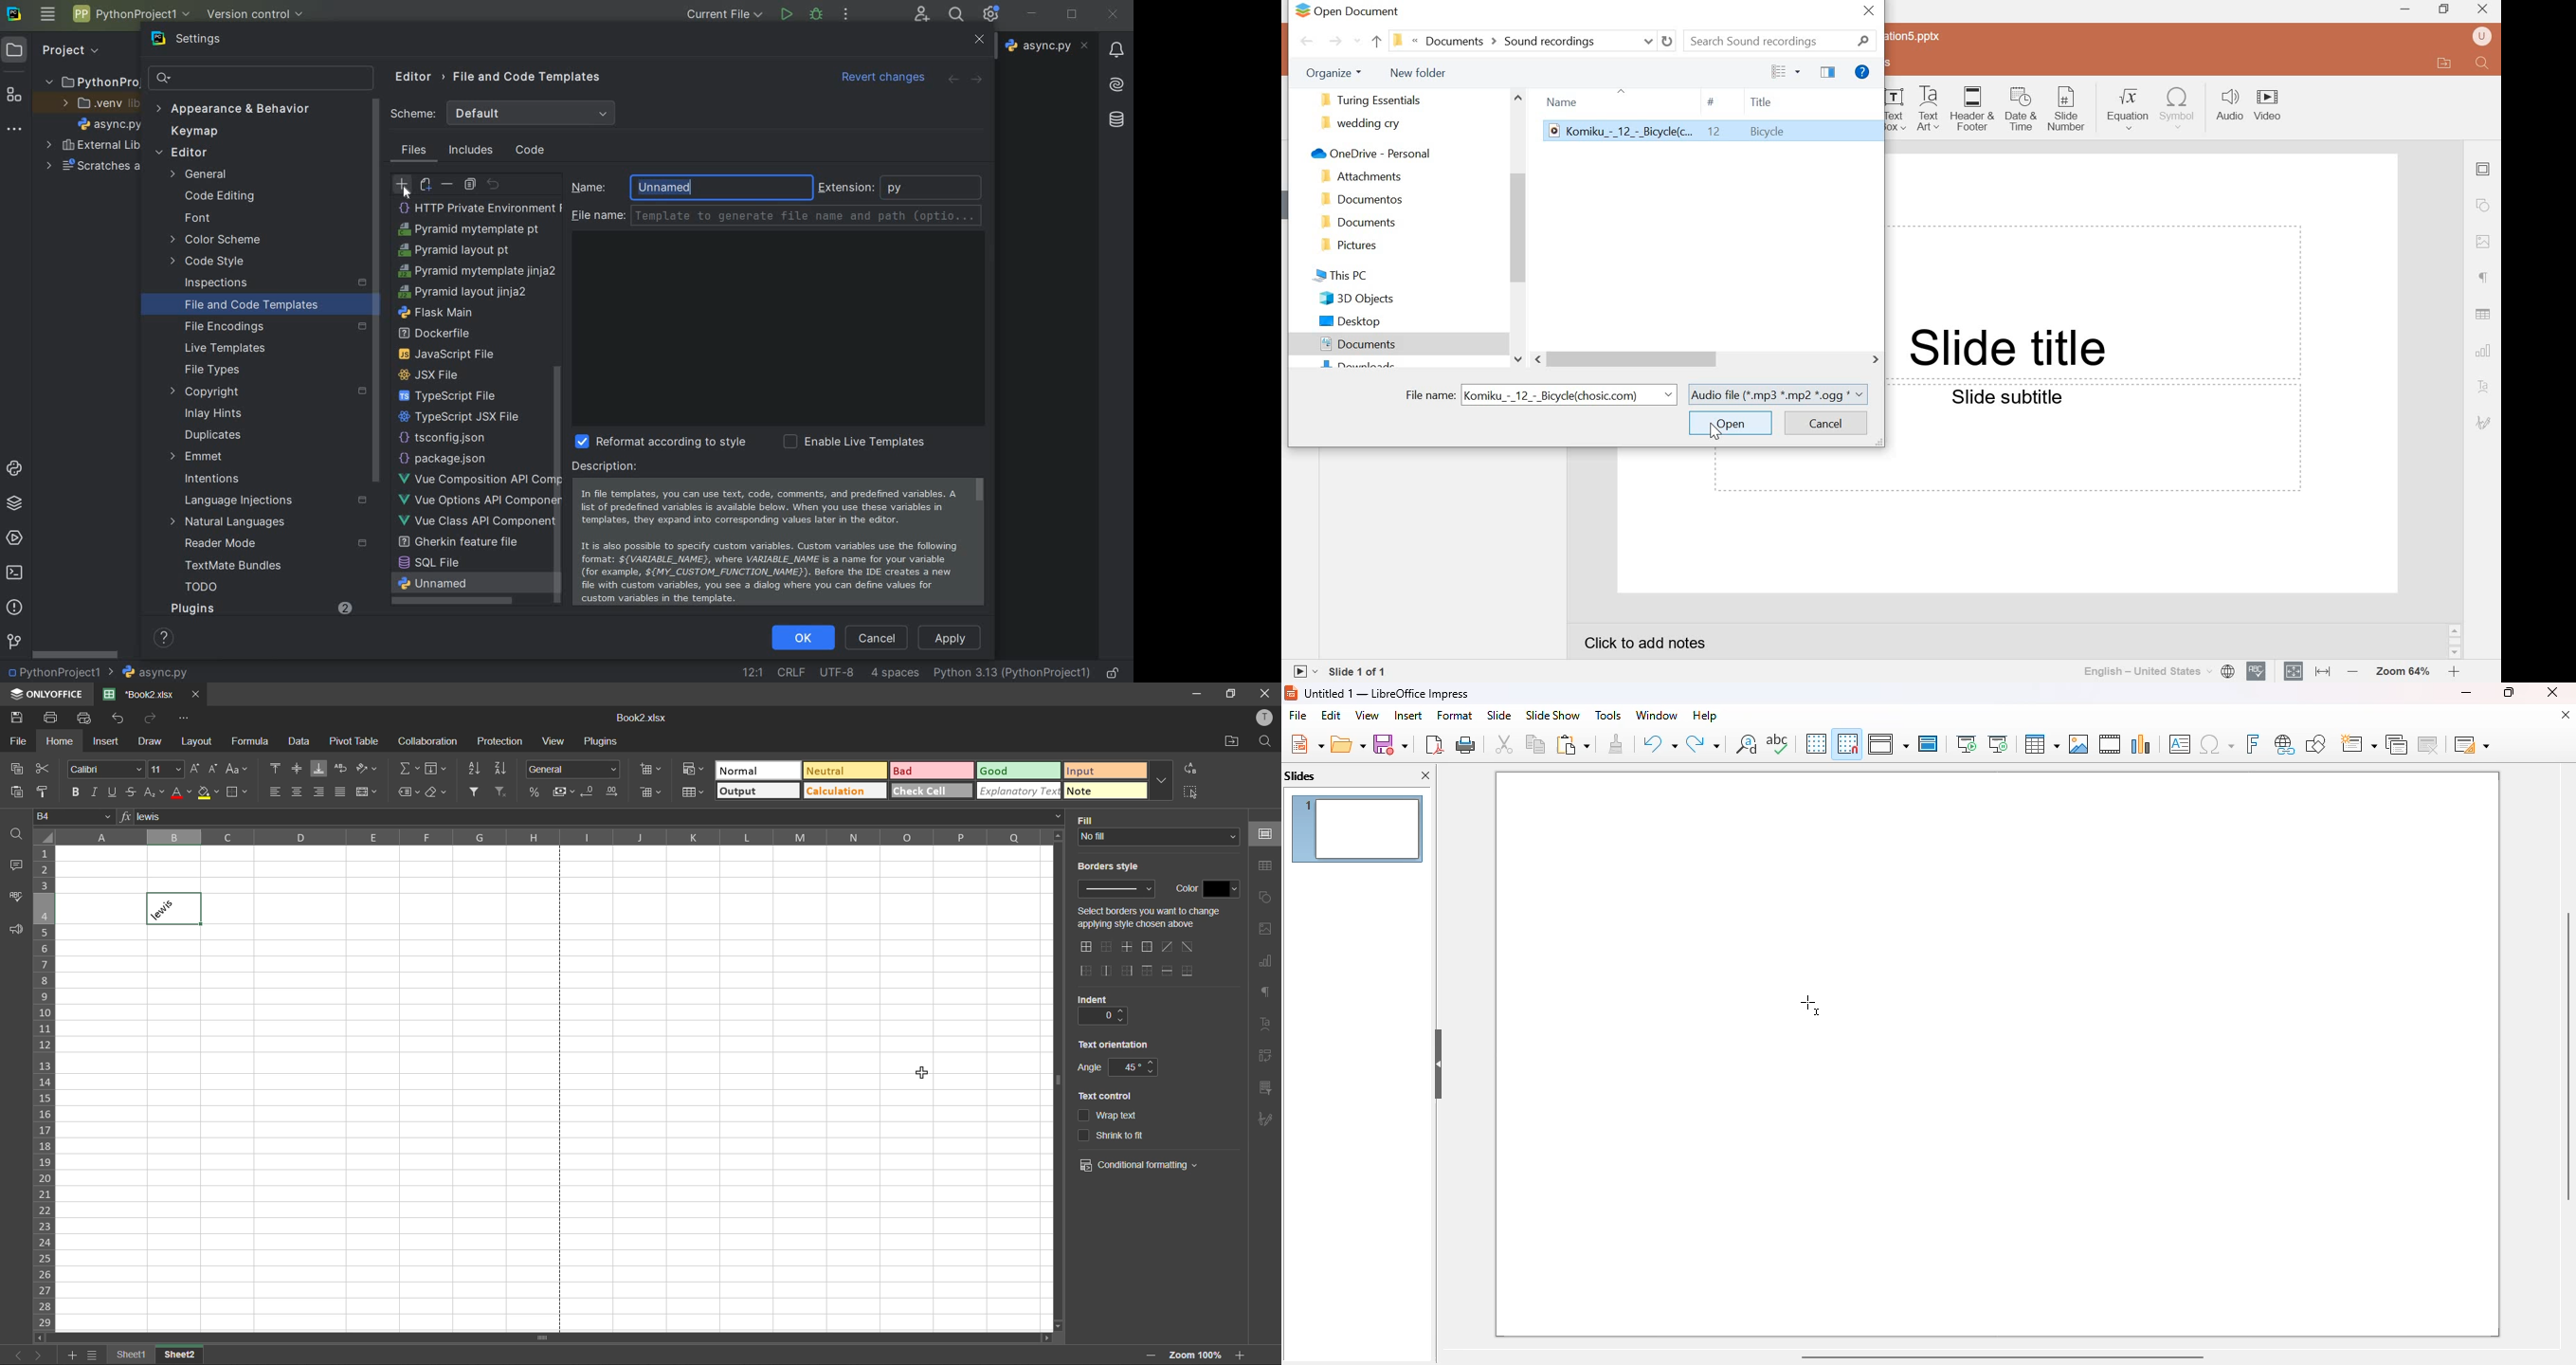  What do you see at coordinates (1998, 744) in the screenshot?
I see `start from current slide` at bounding box center [1998, 744].